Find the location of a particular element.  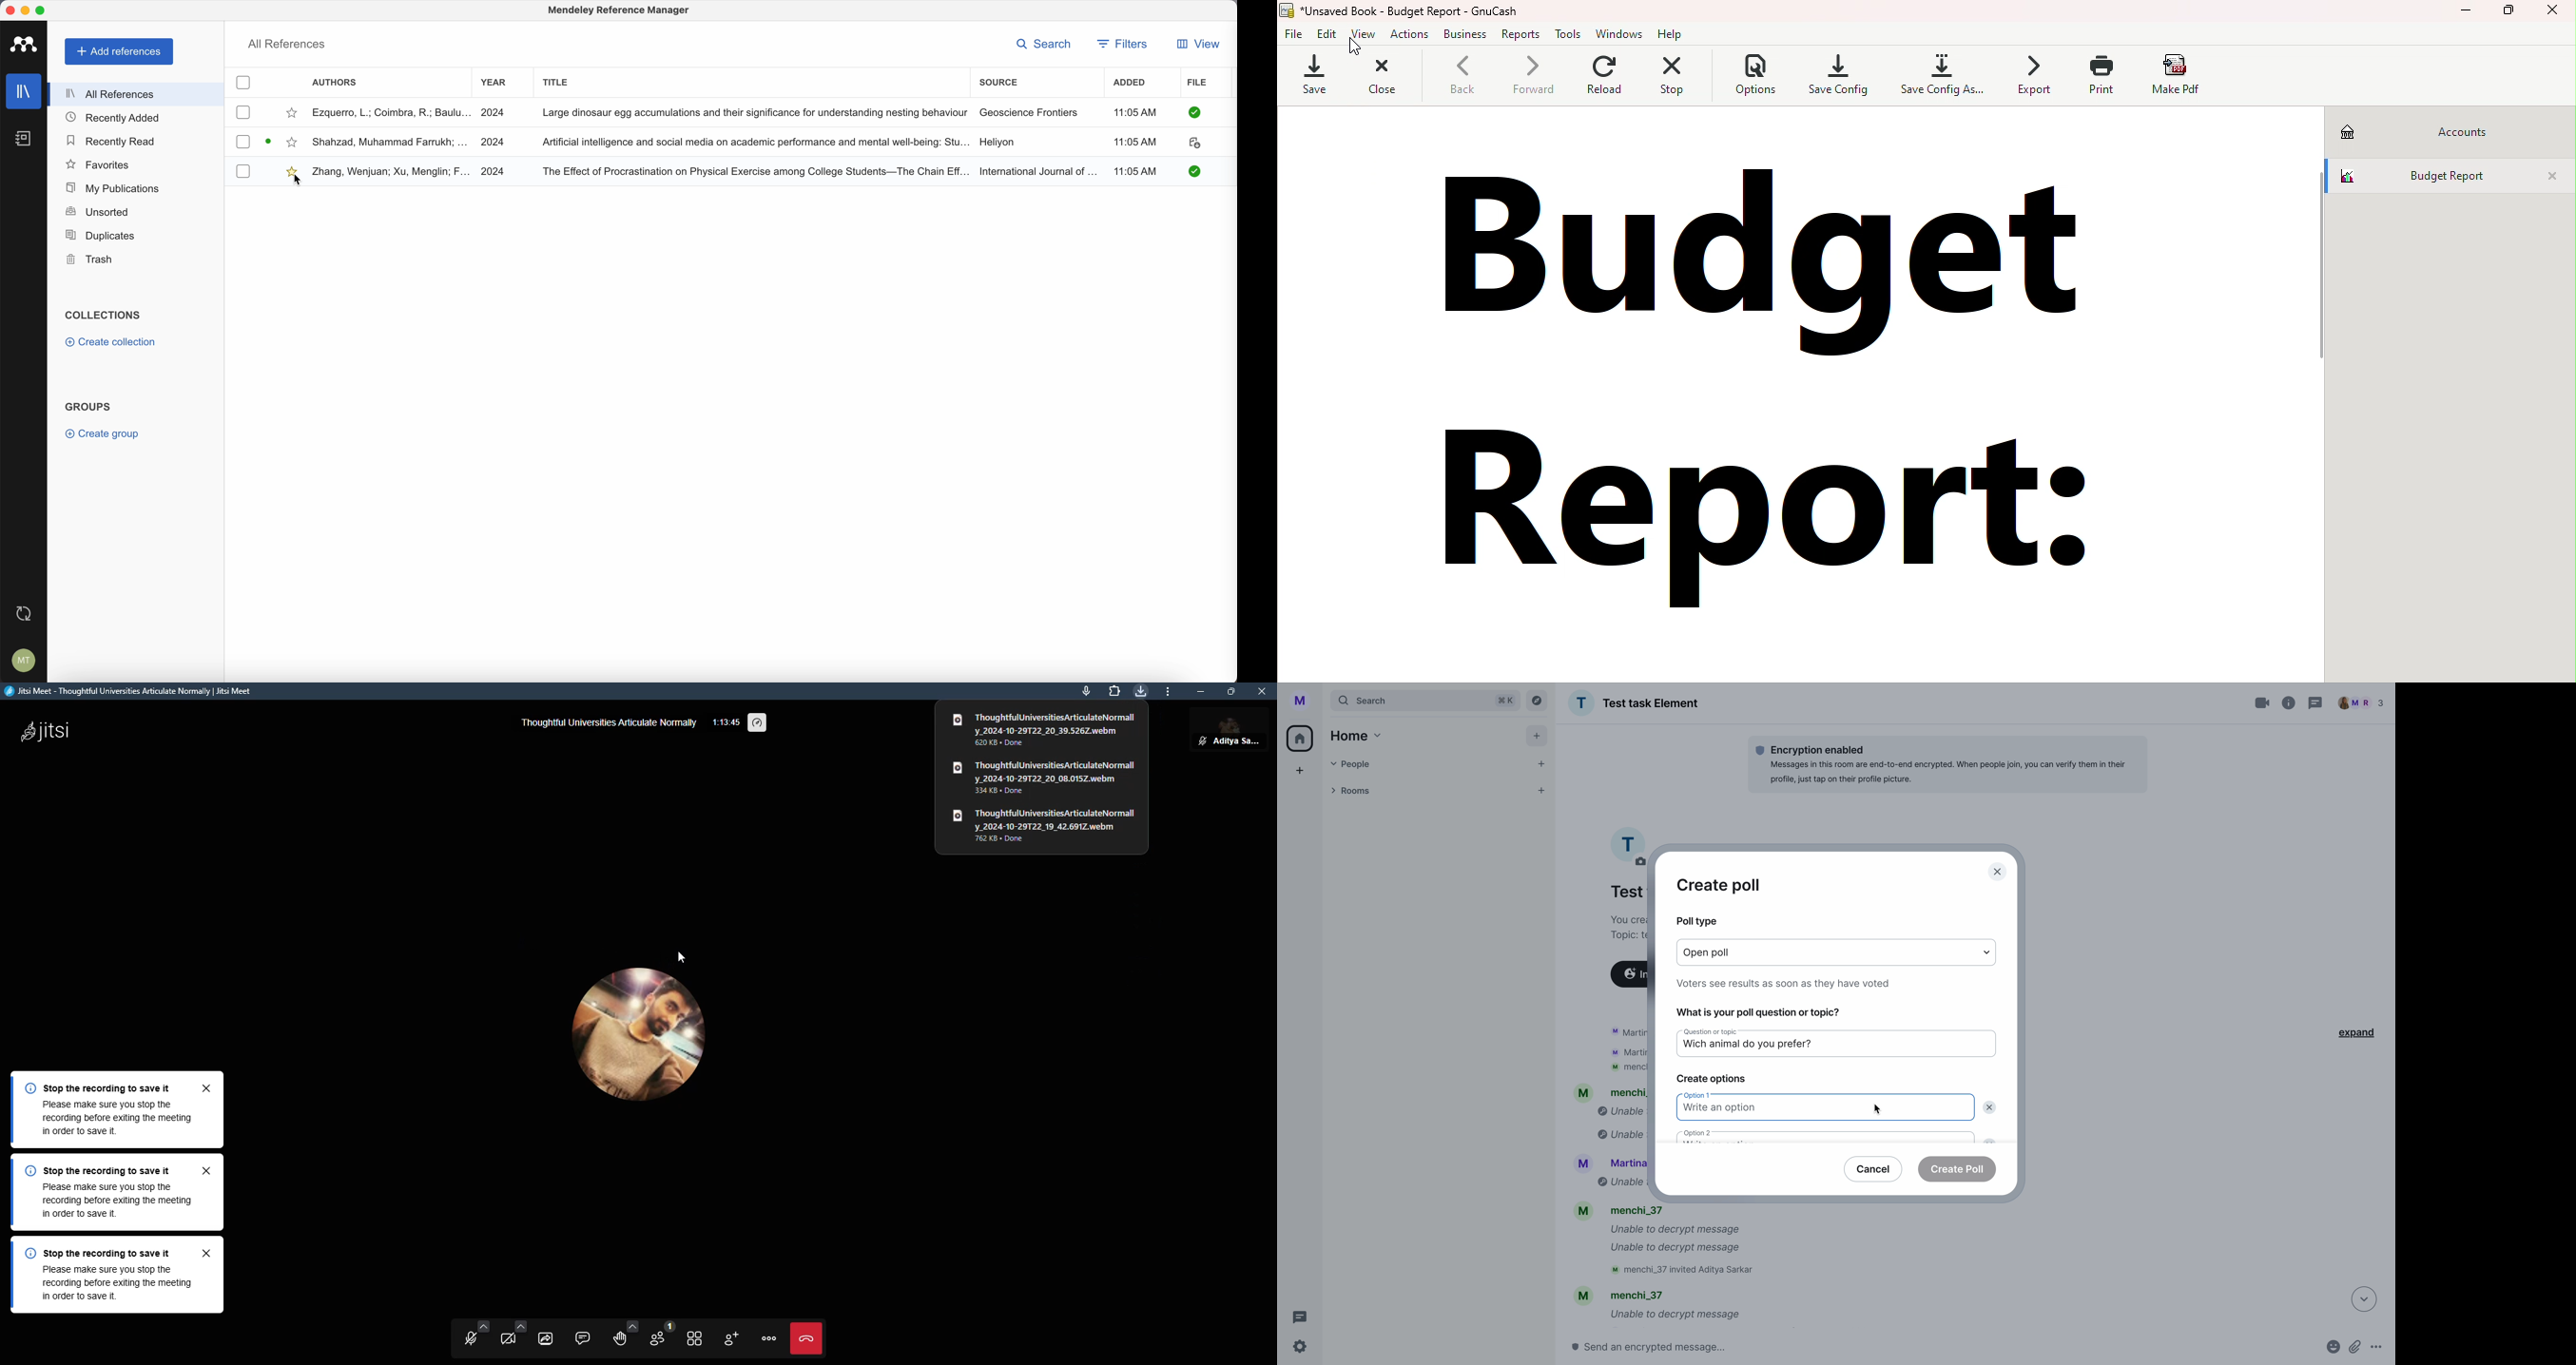

rooms tab is located at coordinates (1436, 792).